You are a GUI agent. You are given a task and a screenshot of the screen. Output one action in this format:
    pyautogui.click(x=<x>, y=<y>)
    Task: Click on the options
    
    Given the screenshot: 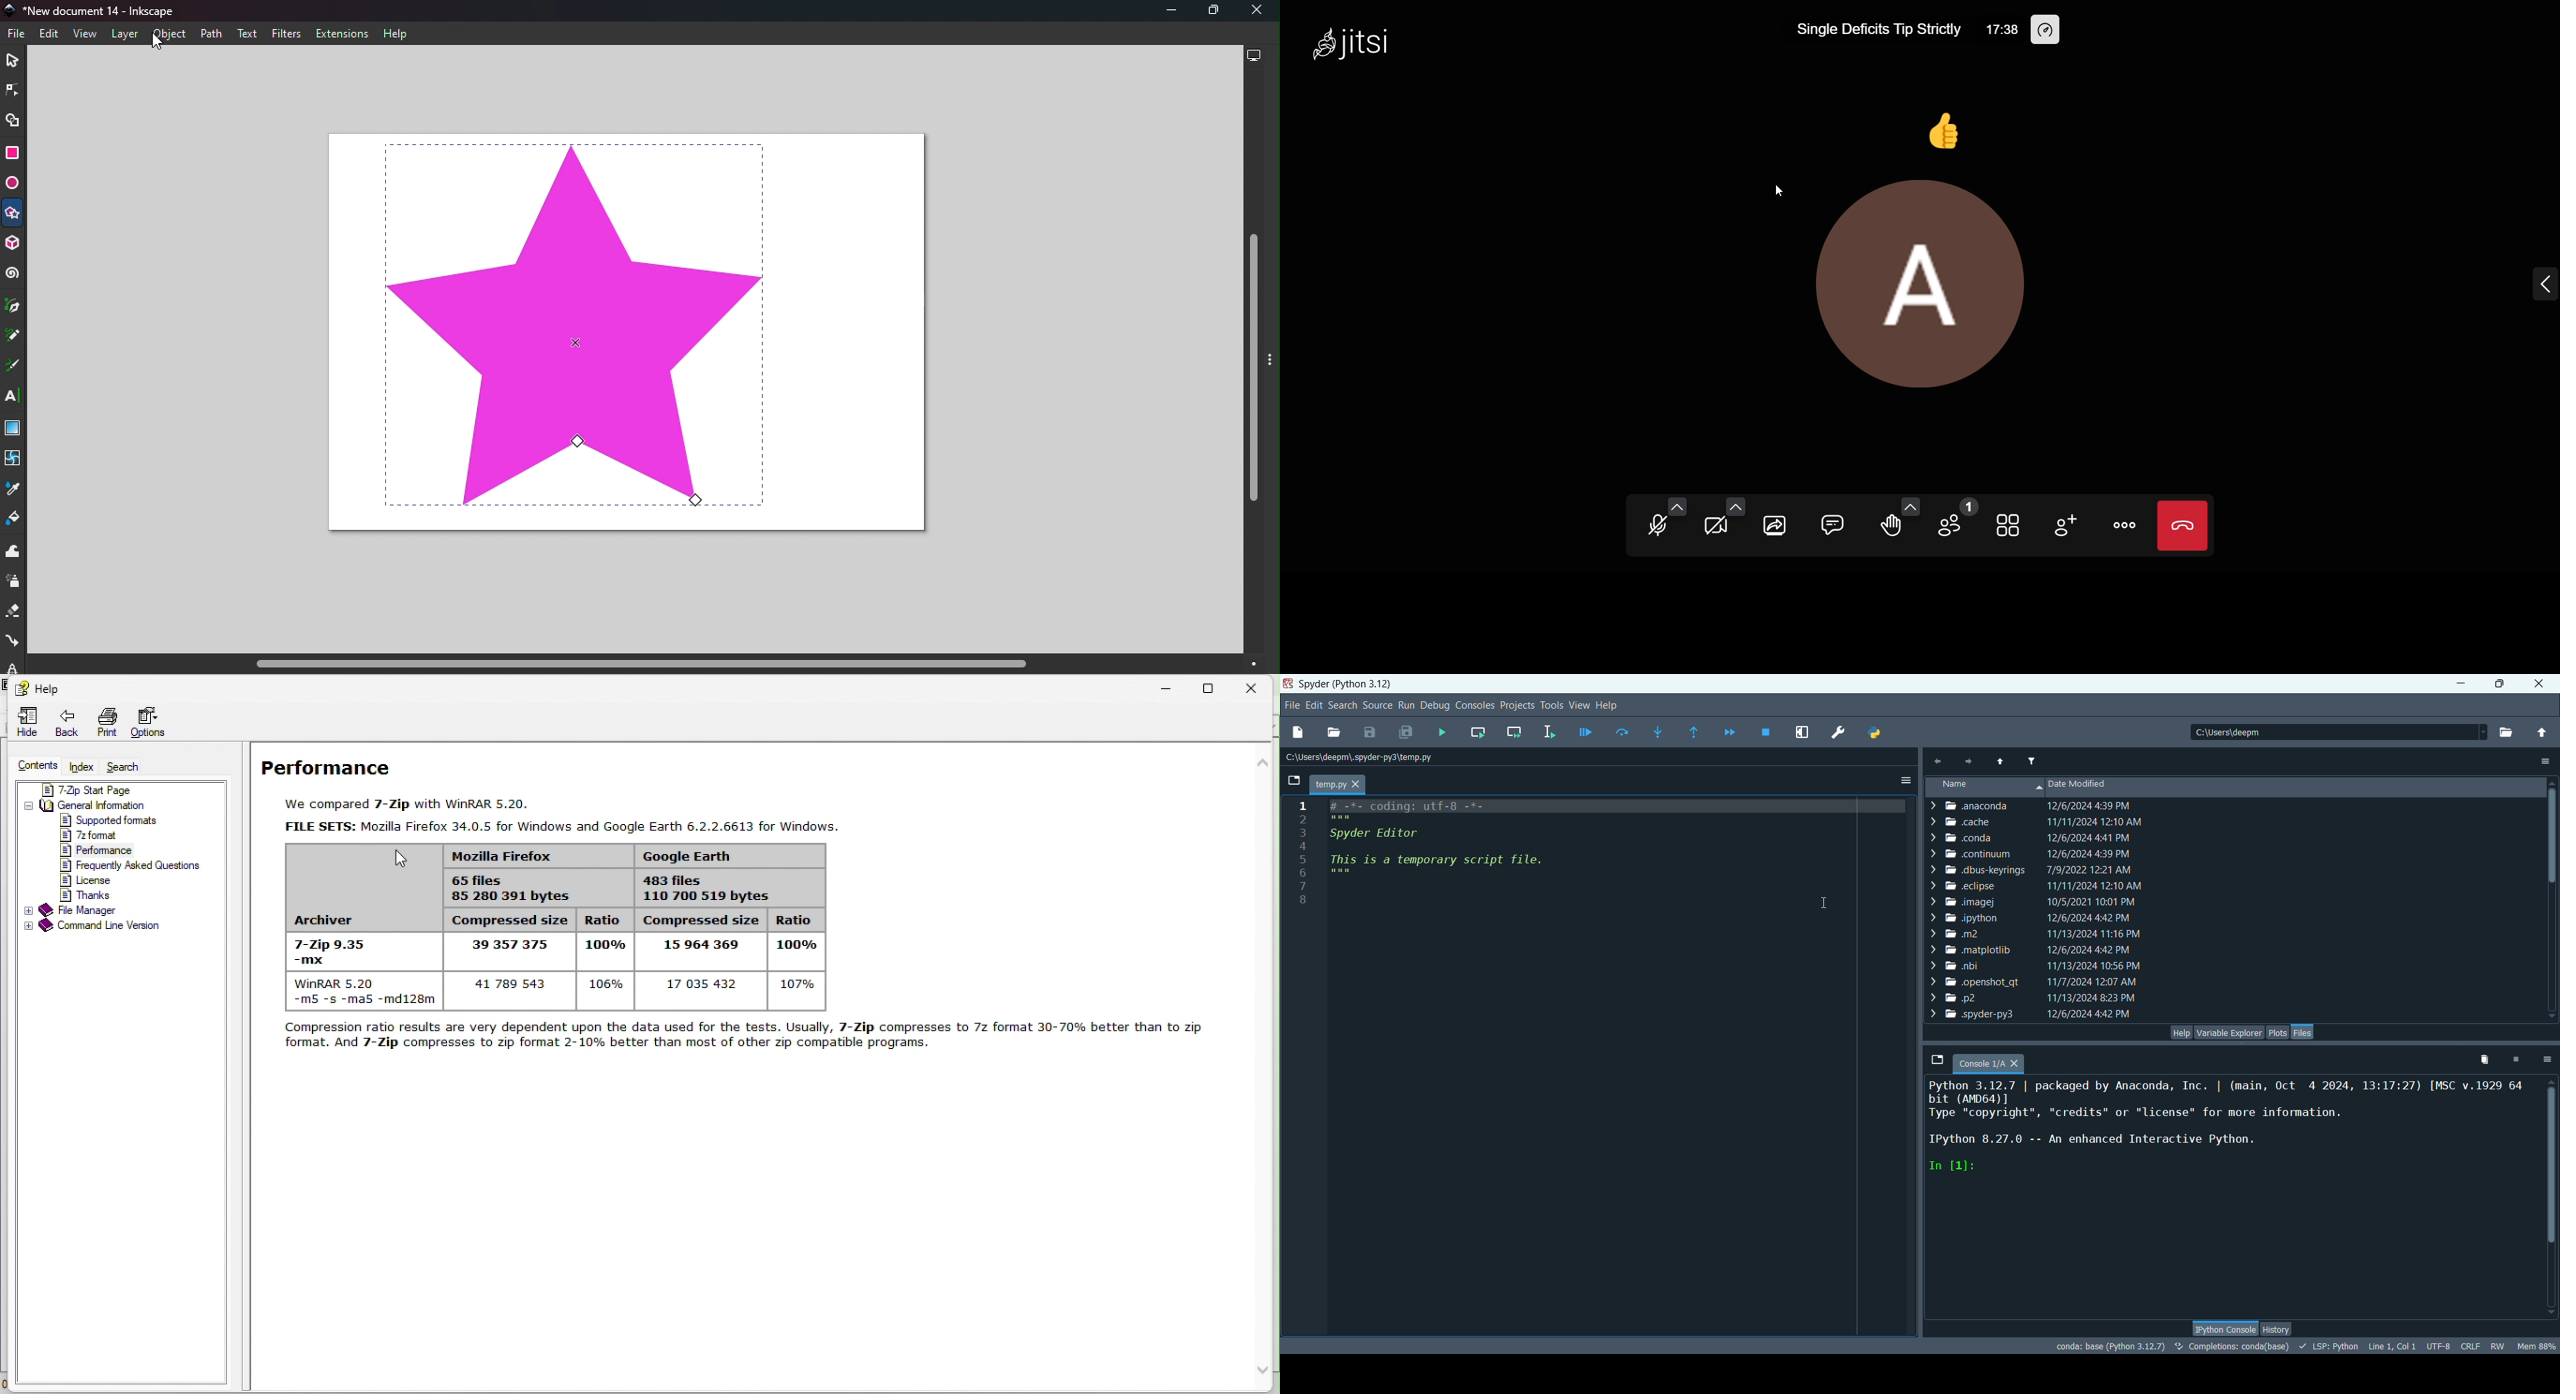 What is the action you would take?
    pyautogui.click(x=2549, y=1058)
    